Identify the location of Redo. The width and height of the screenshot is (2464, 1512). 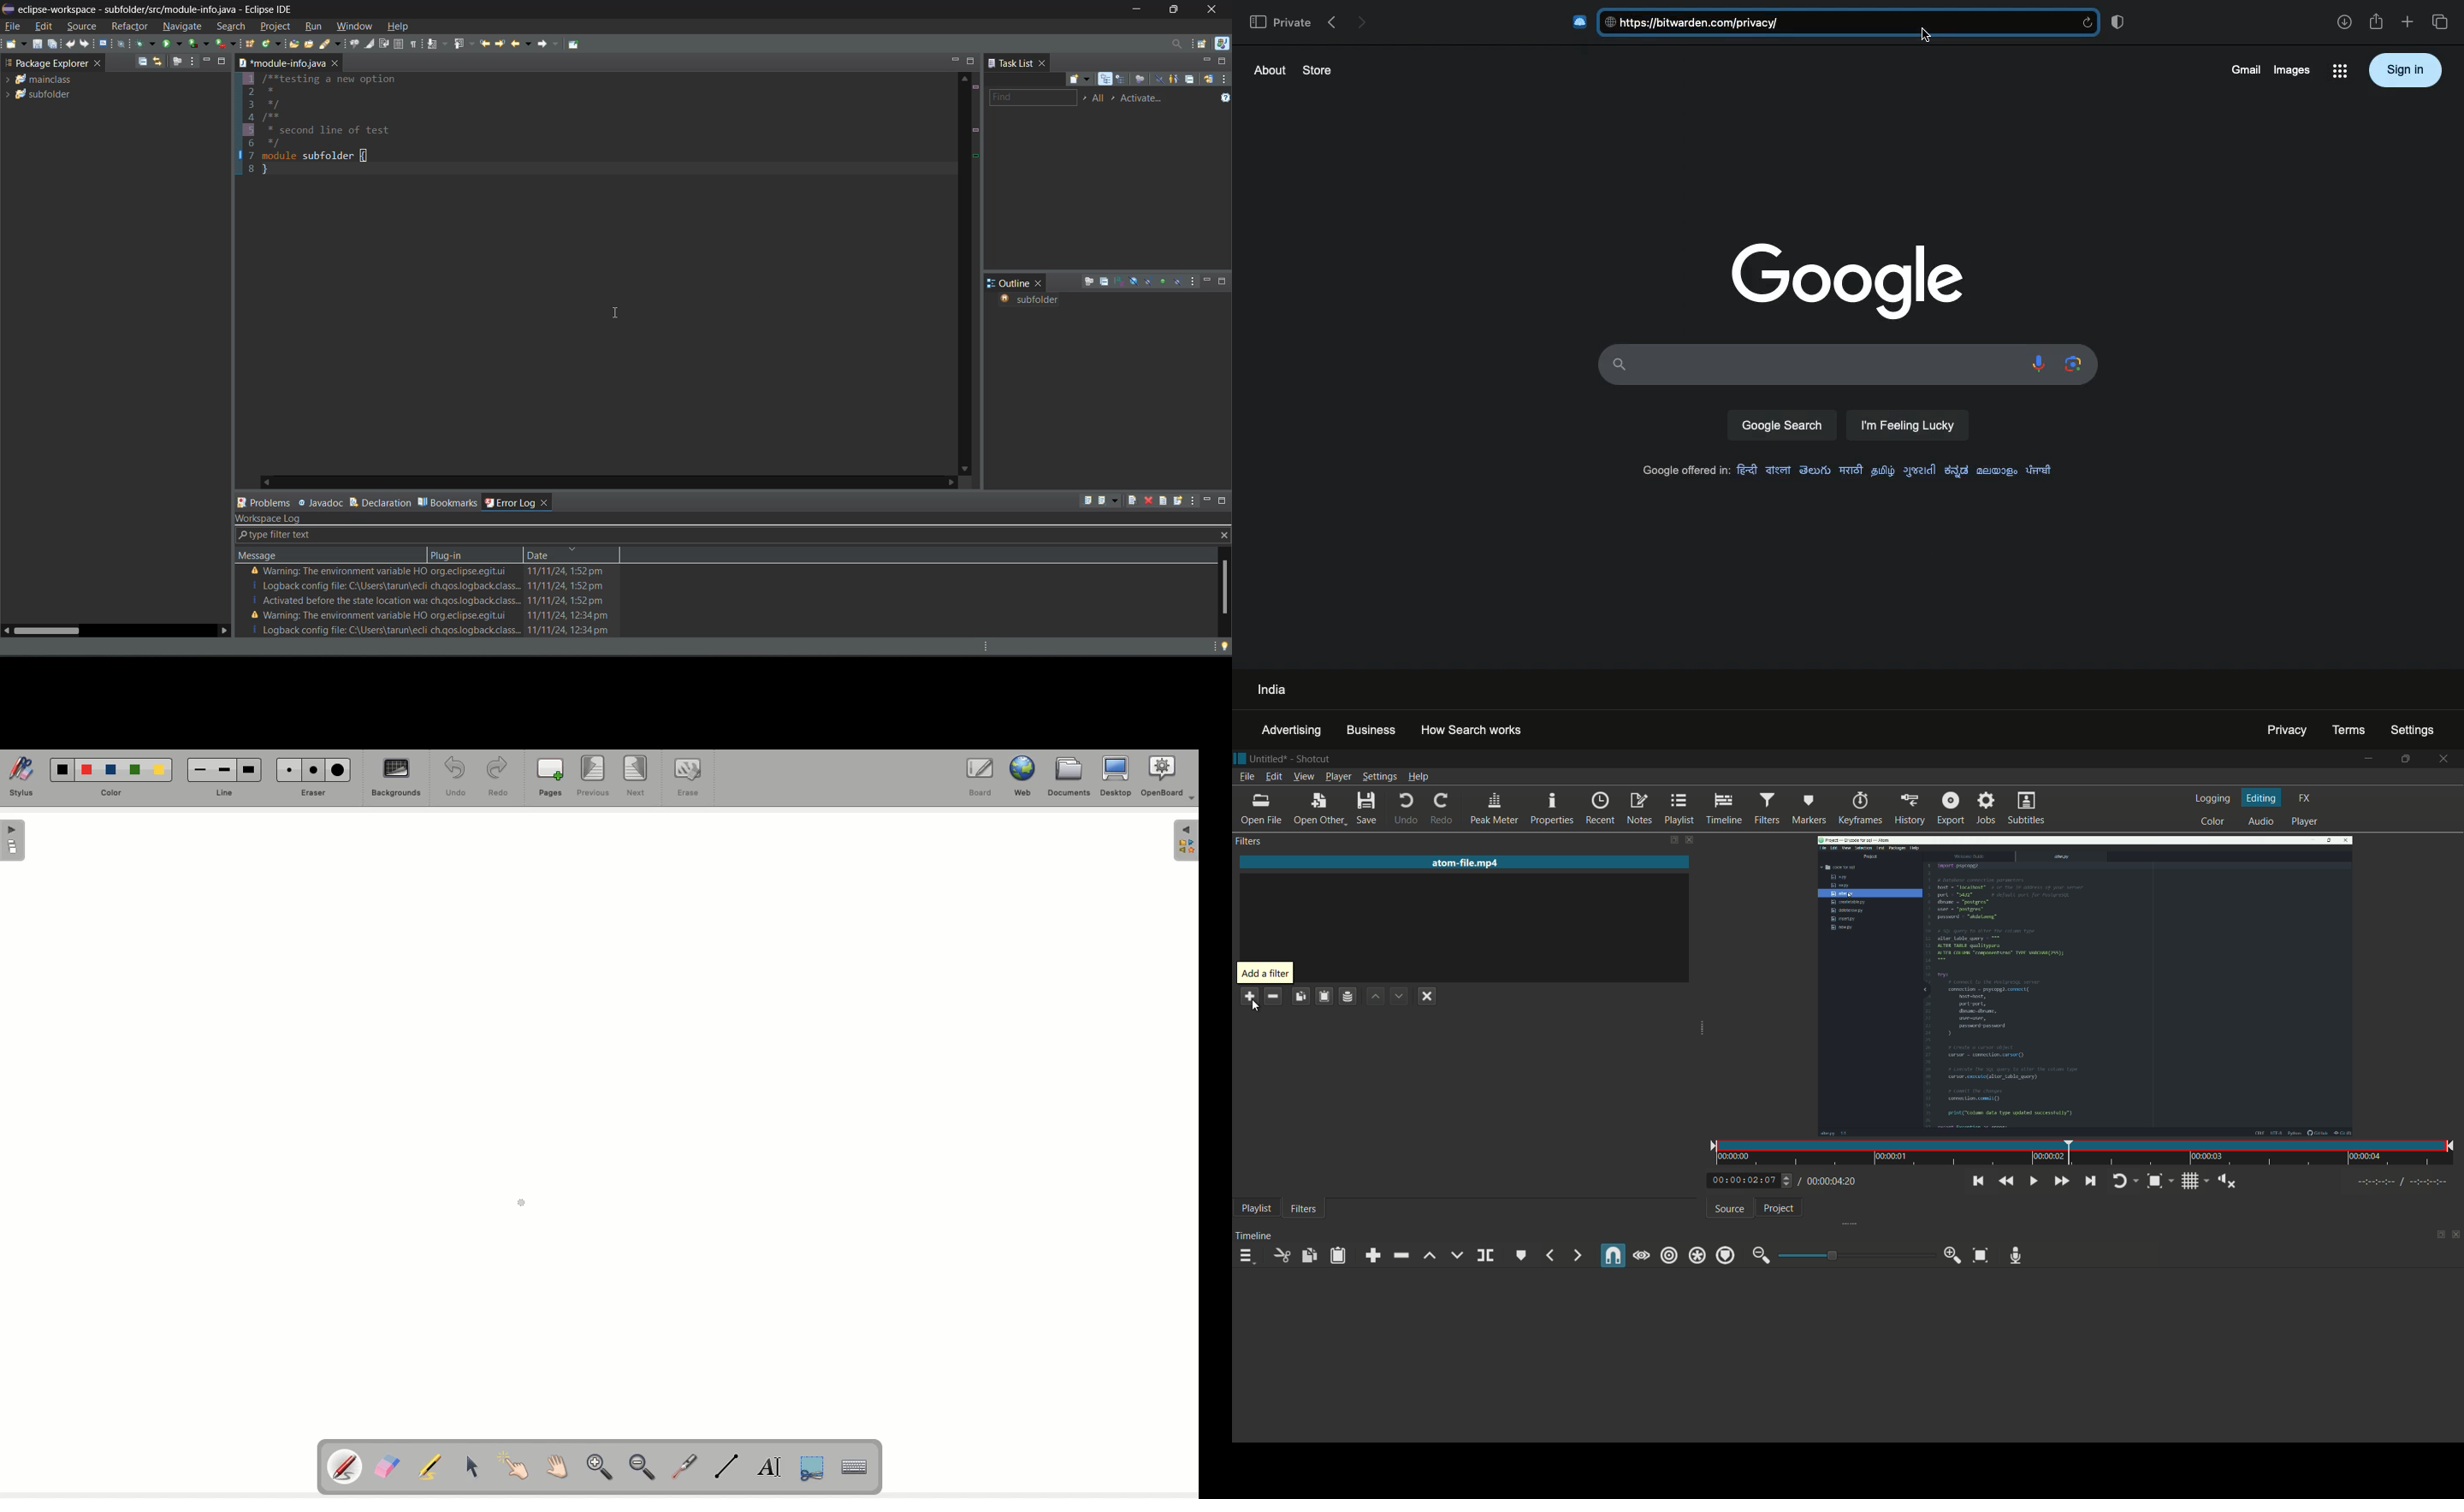
(500, 779).